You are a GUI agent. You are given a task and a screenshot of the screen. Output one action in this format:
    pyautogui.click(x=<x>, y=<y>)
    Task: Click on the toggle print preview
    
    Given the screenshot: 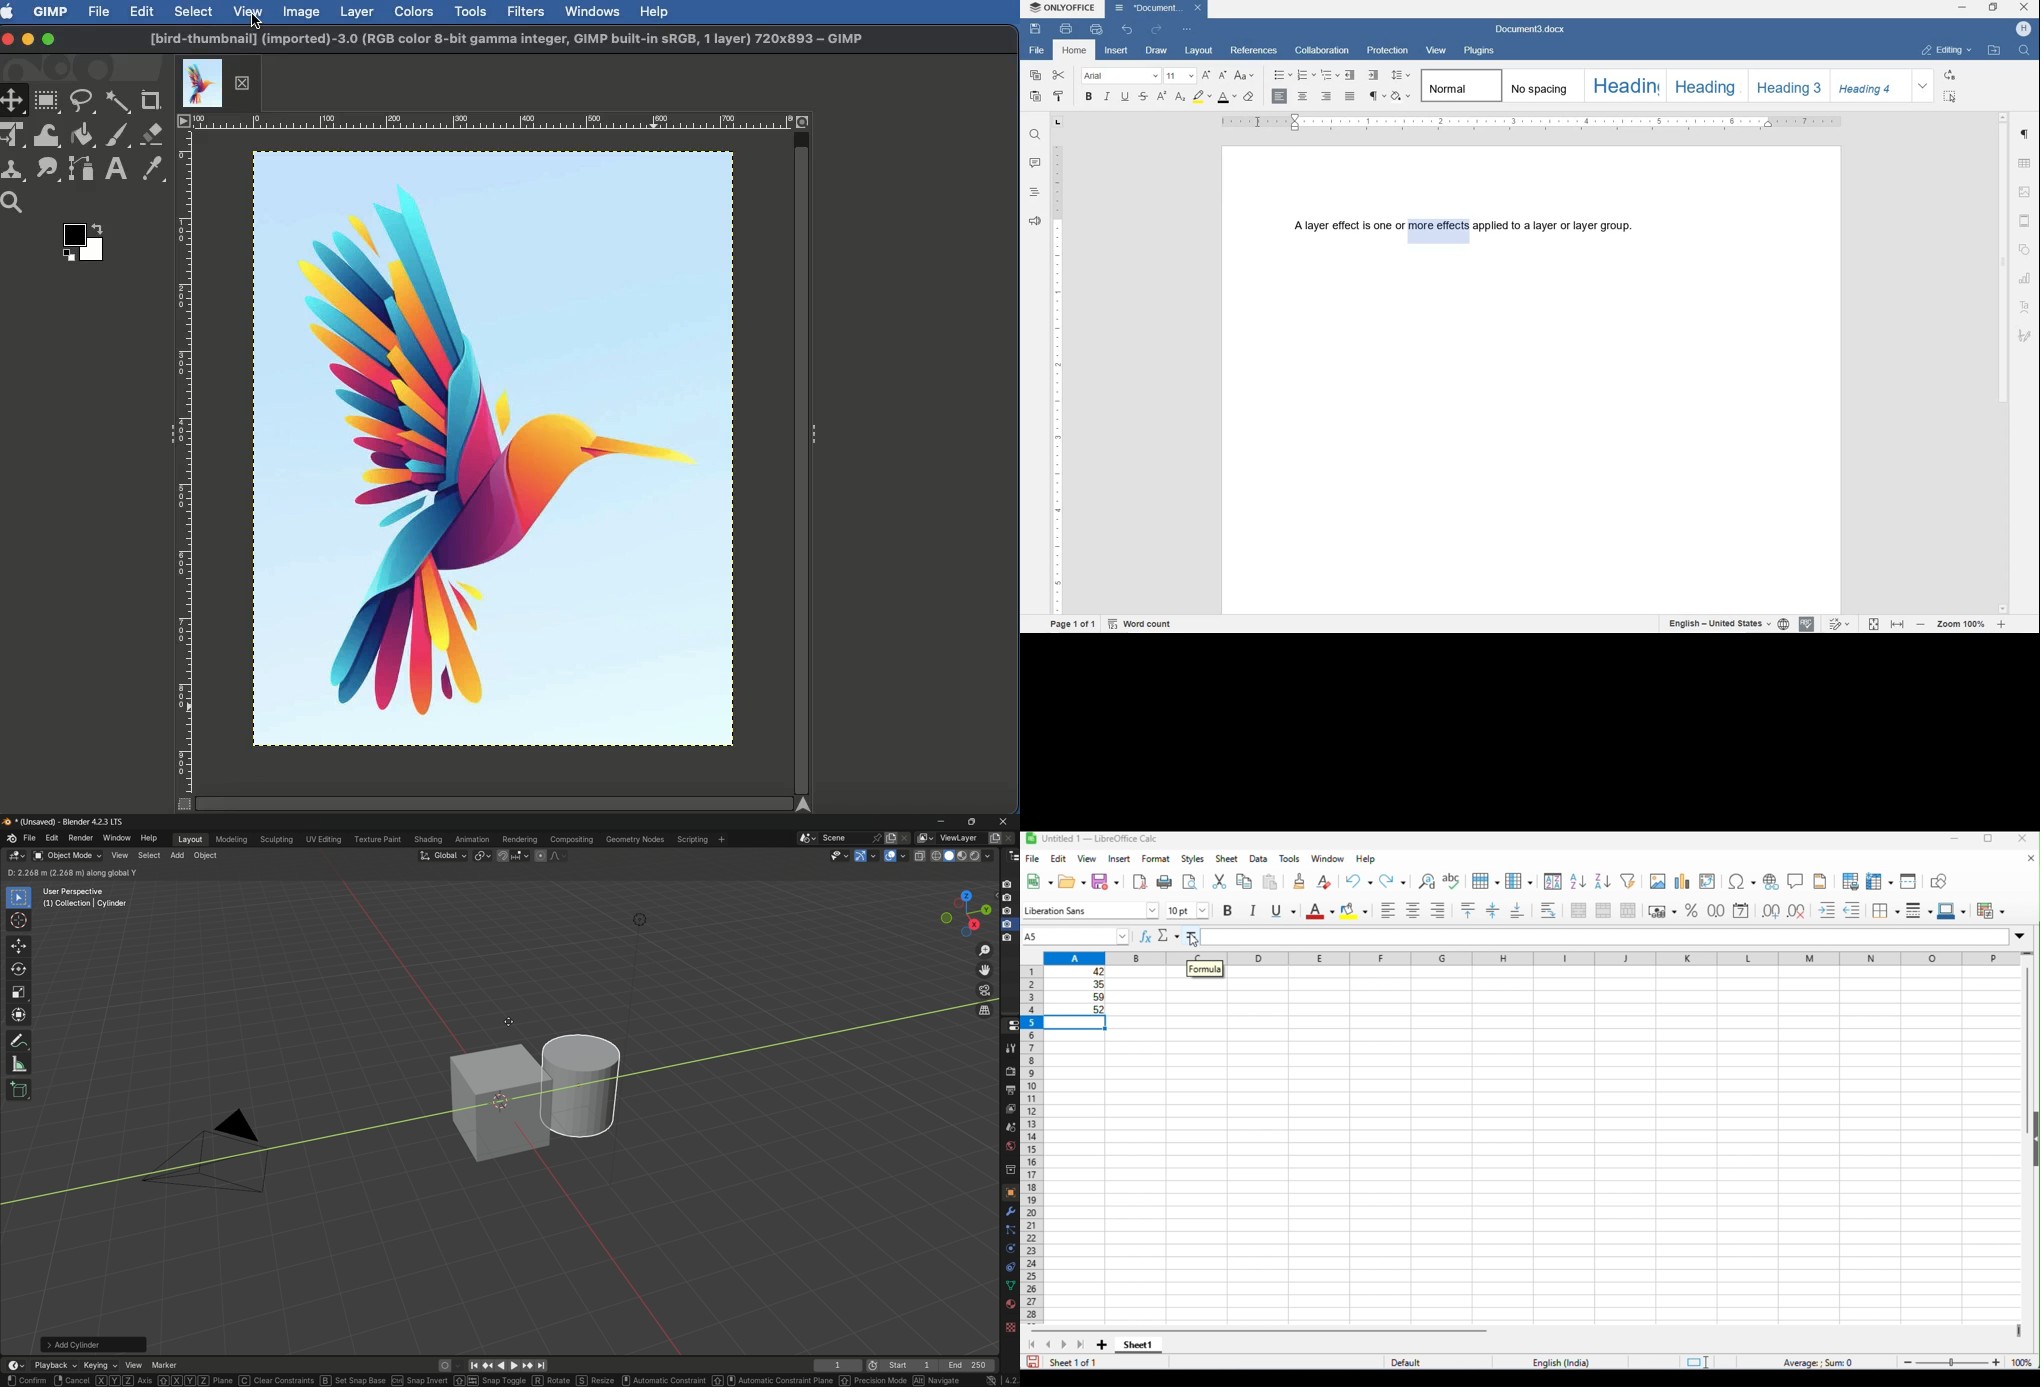 What is the action you would take?
    pyautogui.click(x=1849, y=881)
    